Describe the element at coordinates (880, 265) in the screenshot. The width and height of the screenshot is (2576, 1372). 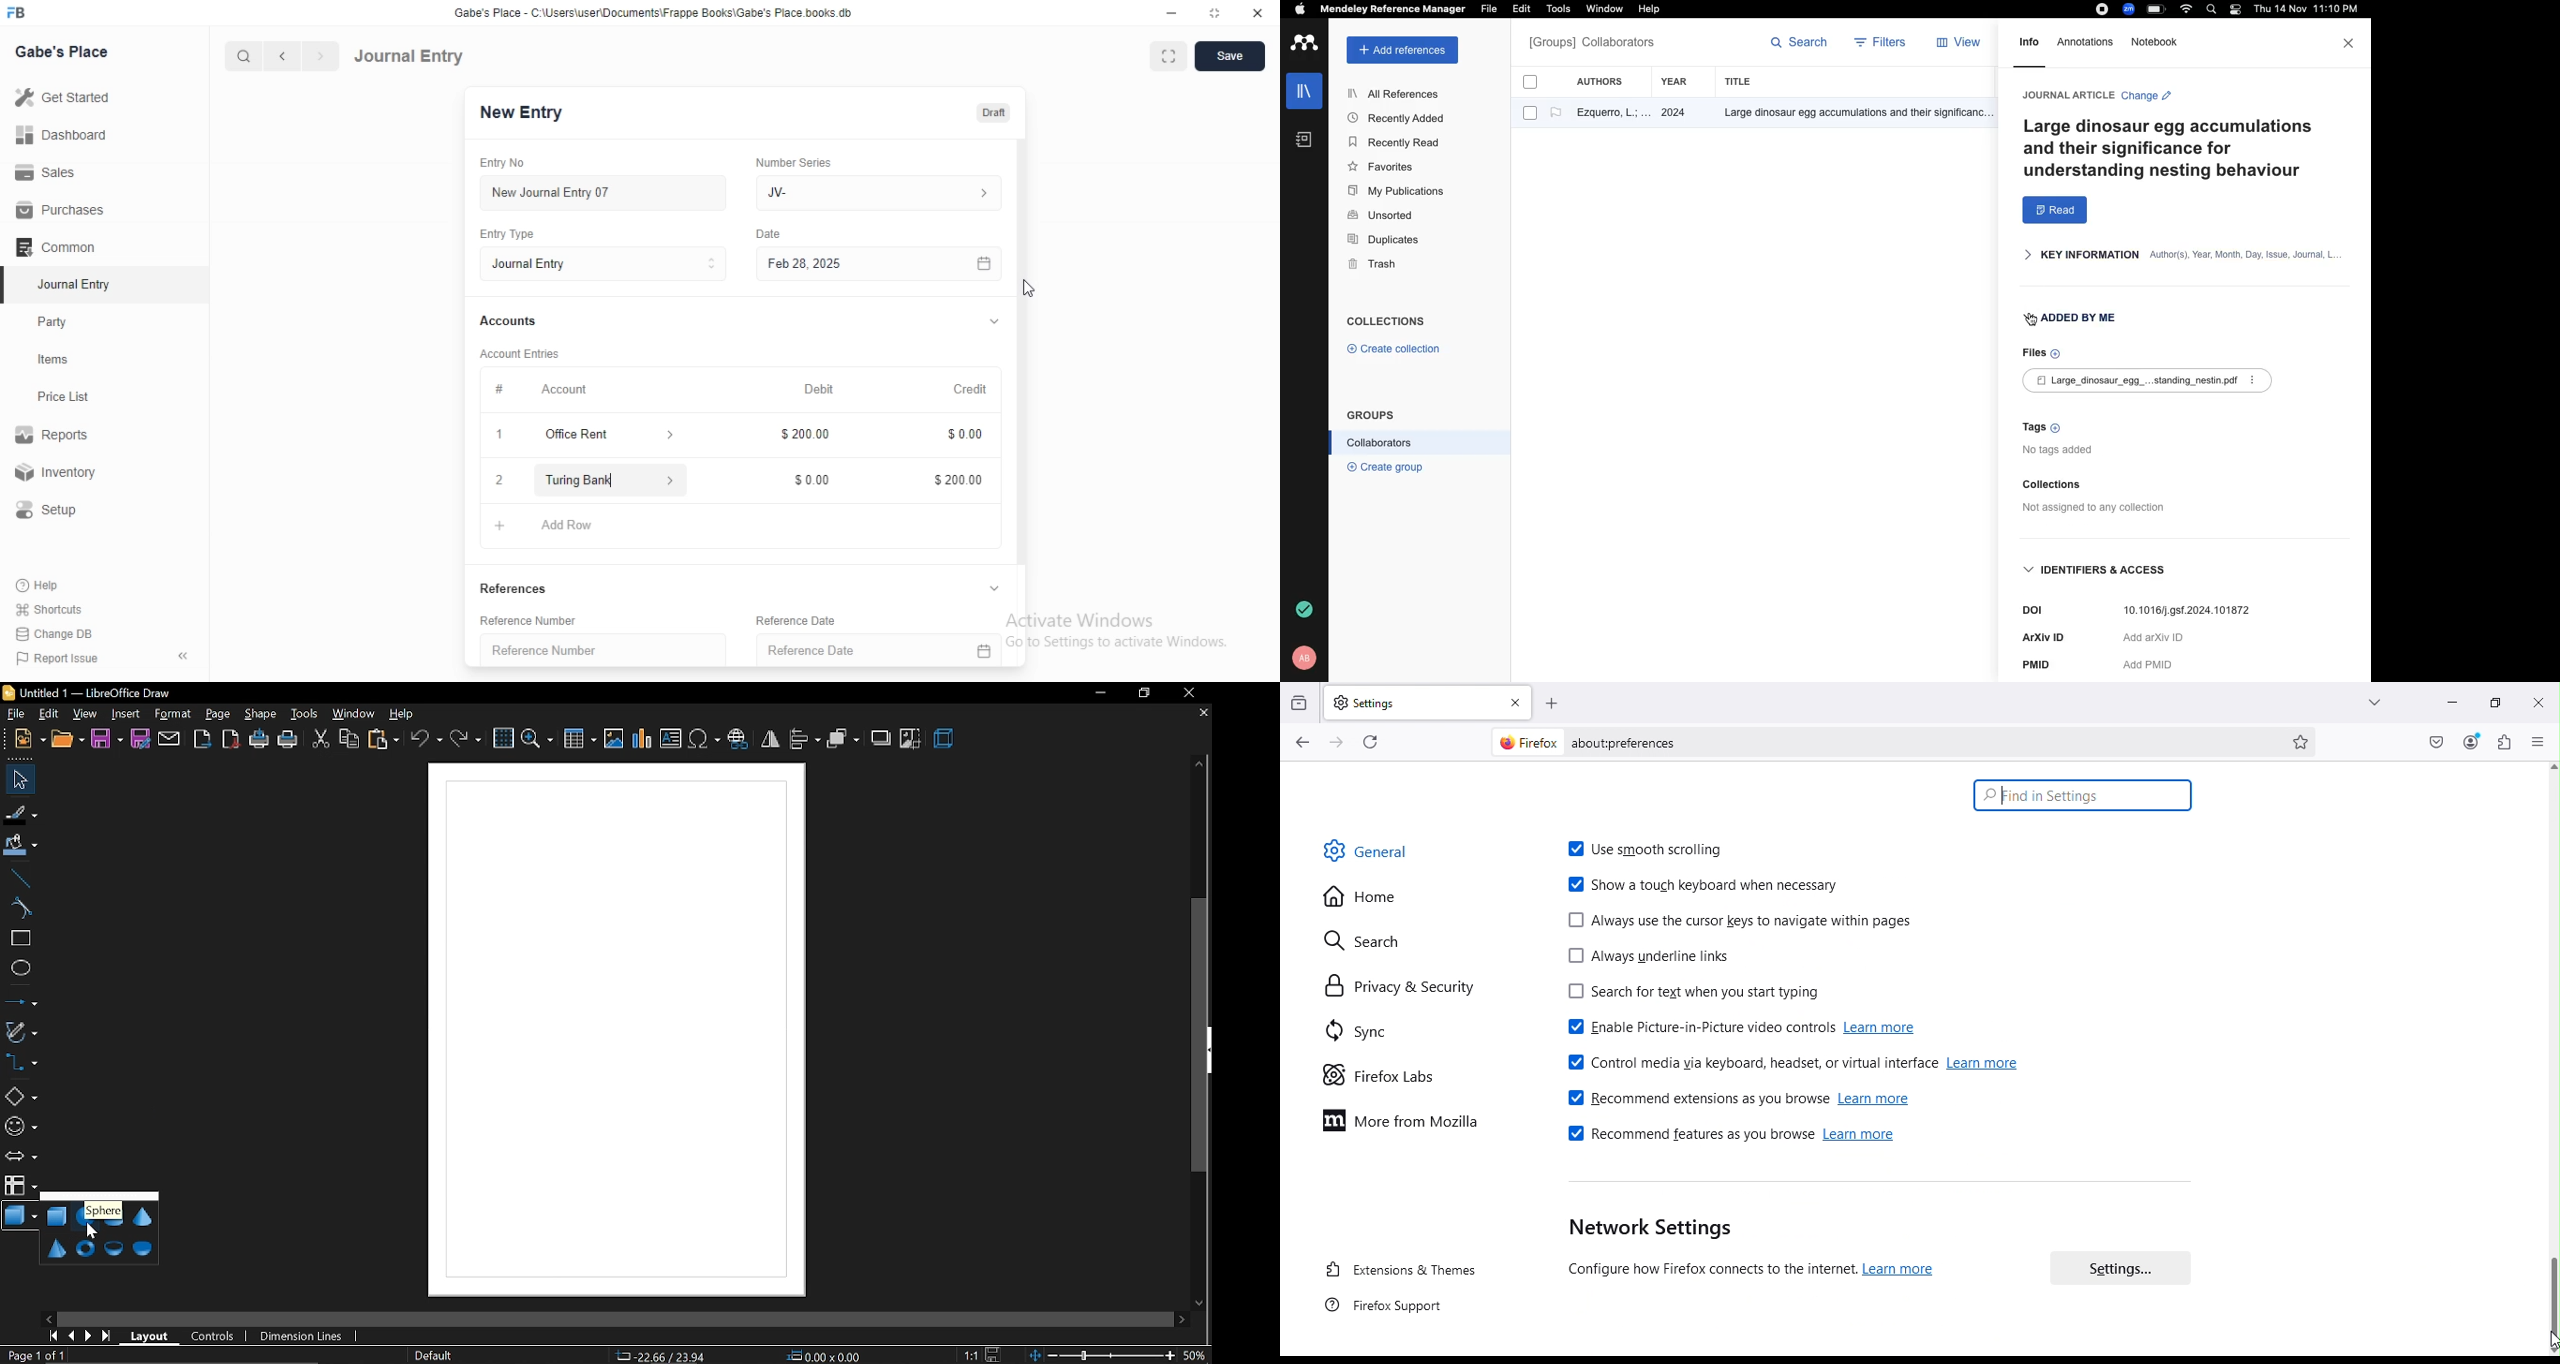
I see `Feb 28, 2025` at that location.